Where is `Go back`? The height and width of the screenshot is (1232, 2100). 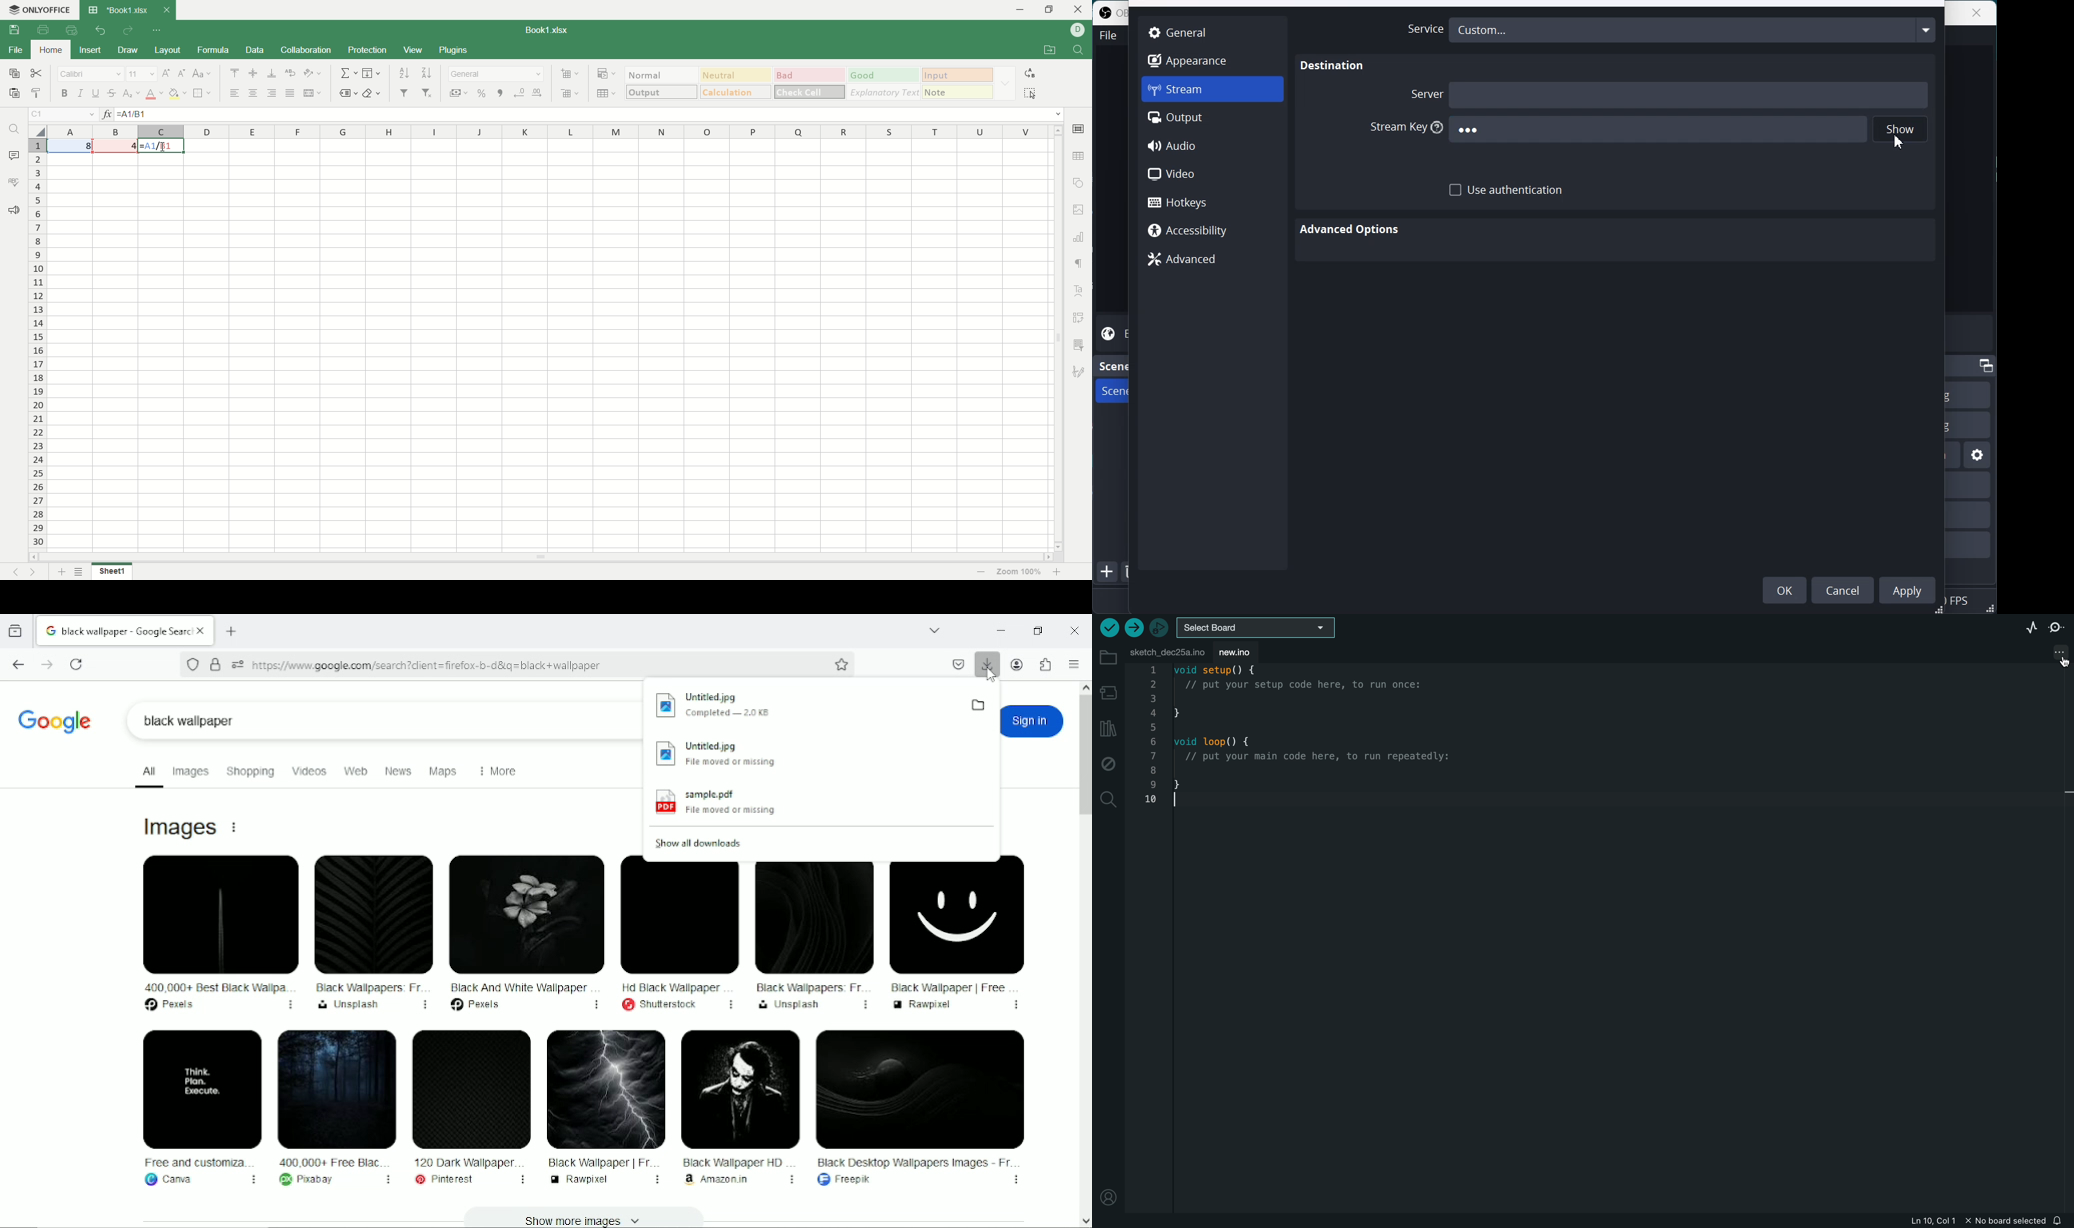 Go back is located at coordinates (18, 663).